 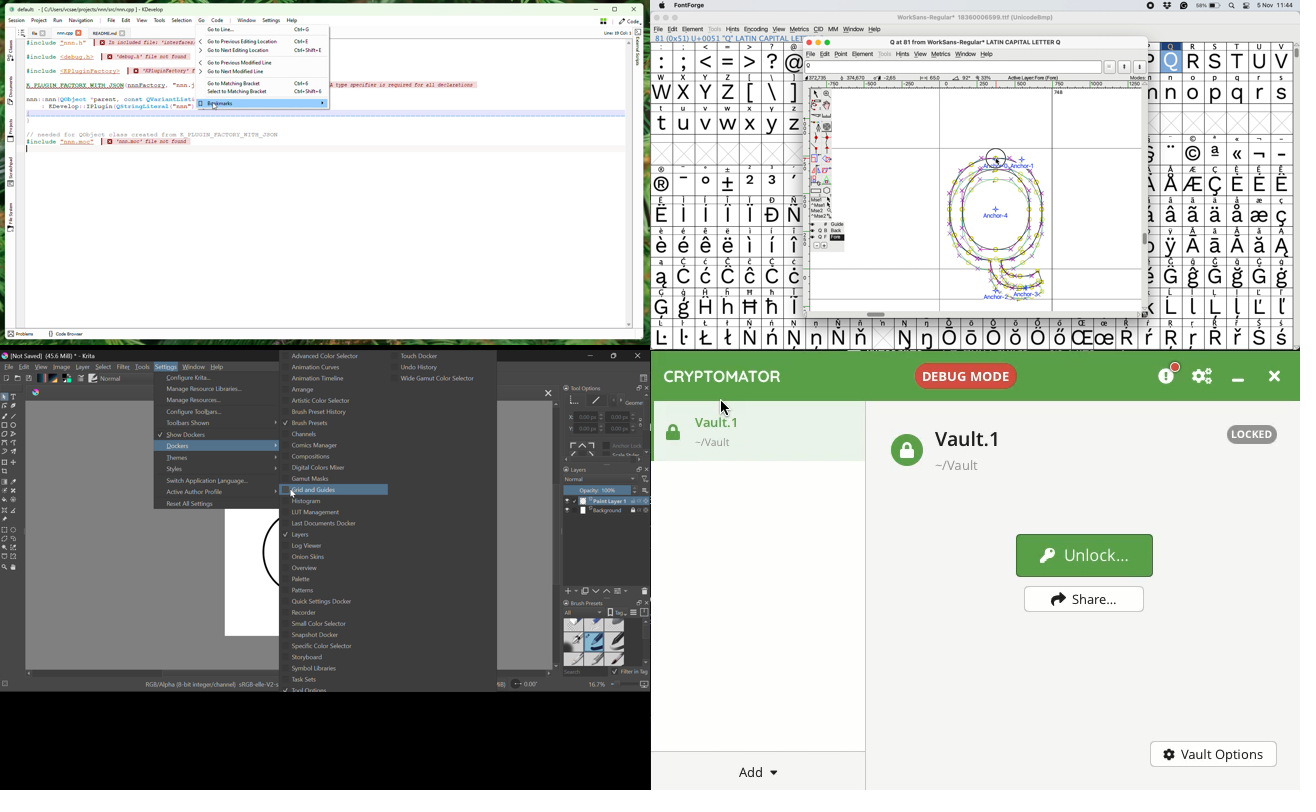 I want to click on more options, so click(x=821, y=208).